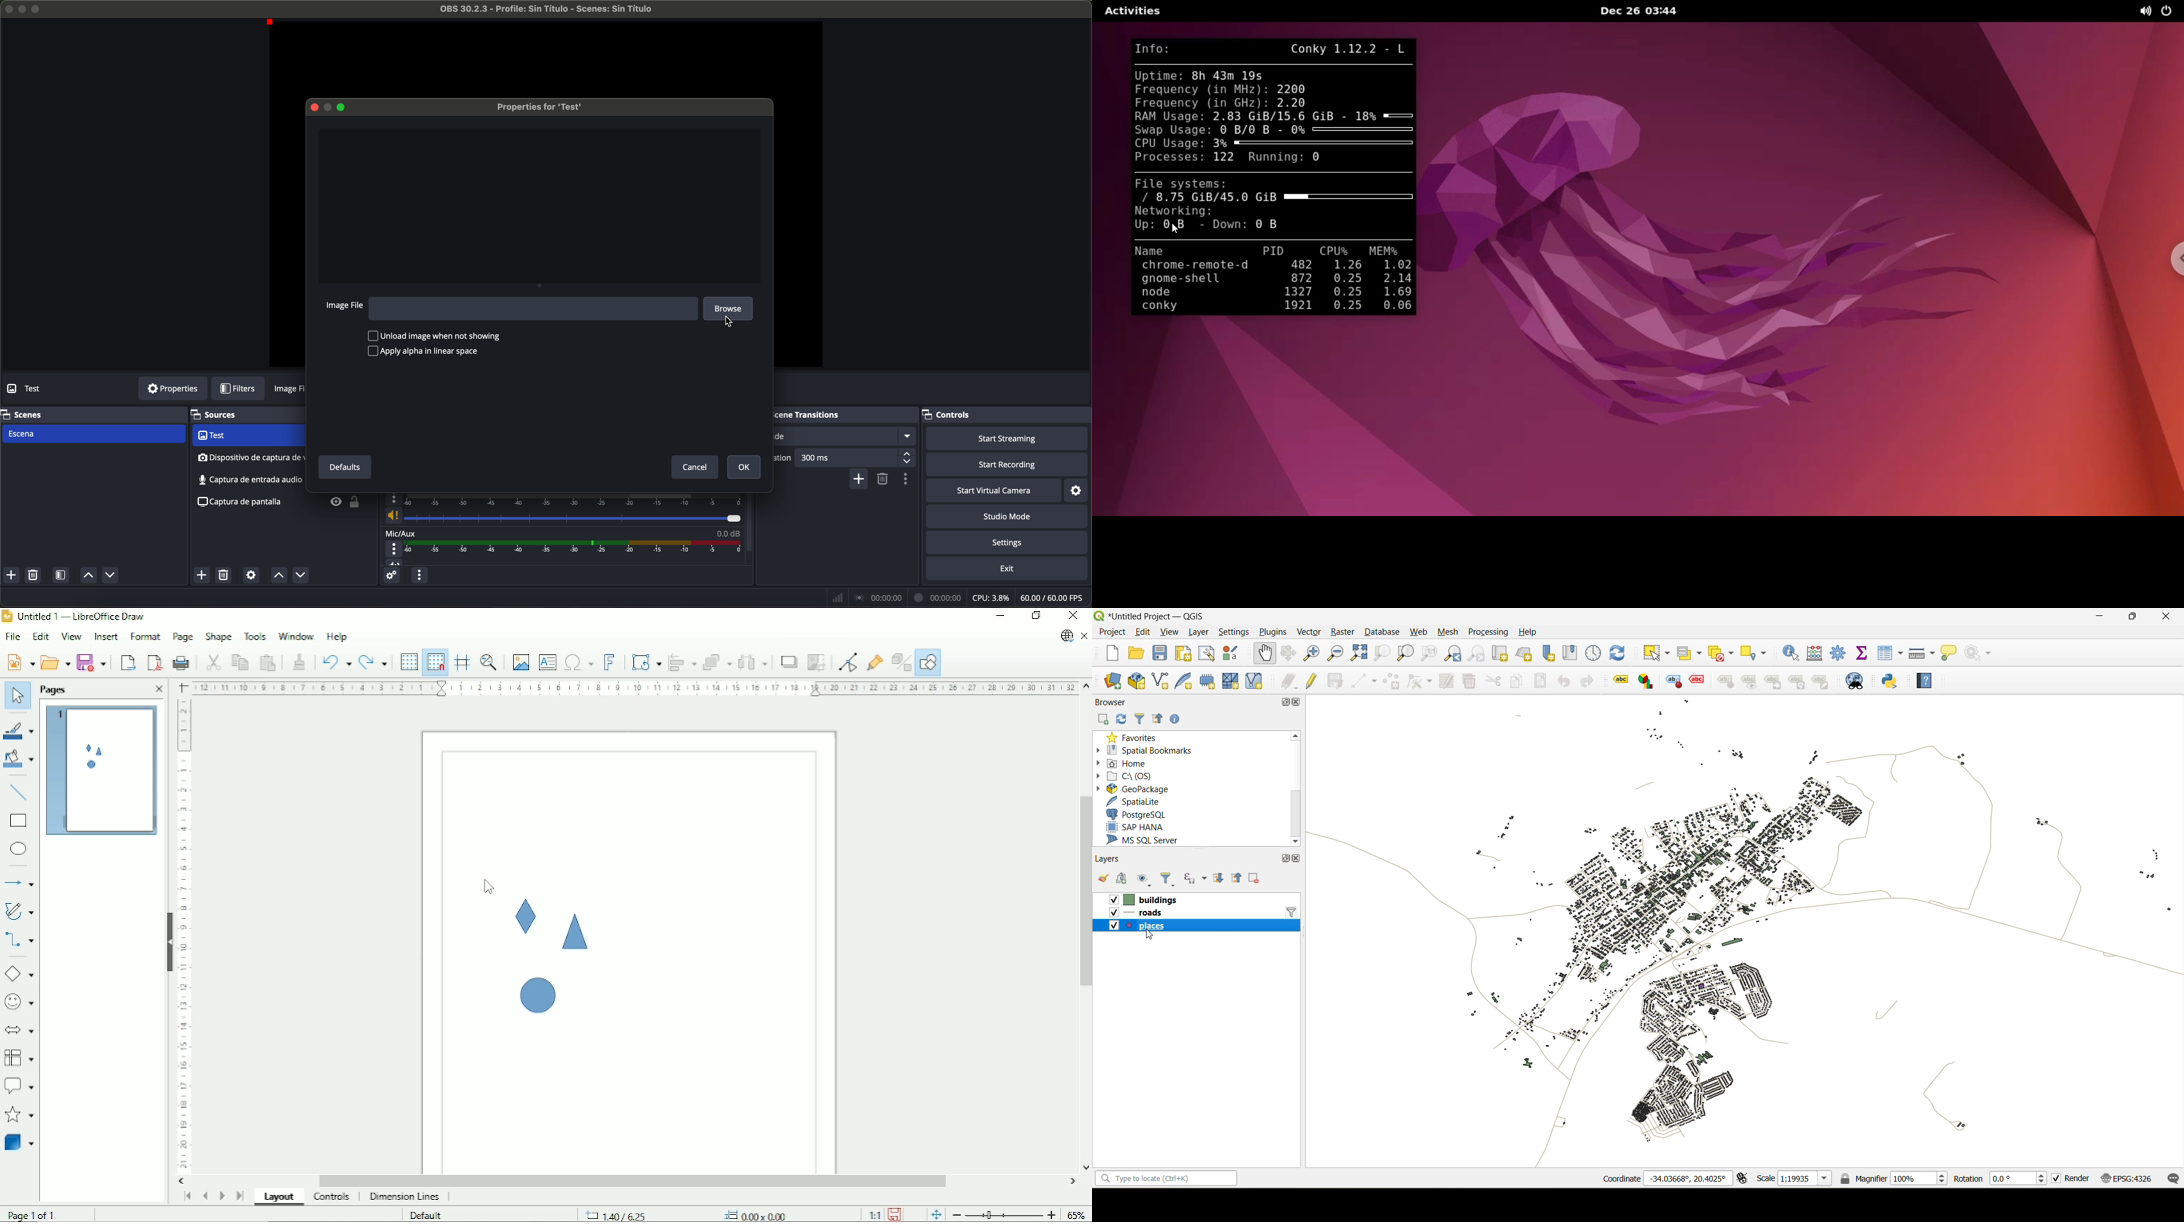 The image size is (2184, 1232). What do you see at coordinates (11, 576) in the screenshot?
I see `add scene` at bounding box center [11, 576].